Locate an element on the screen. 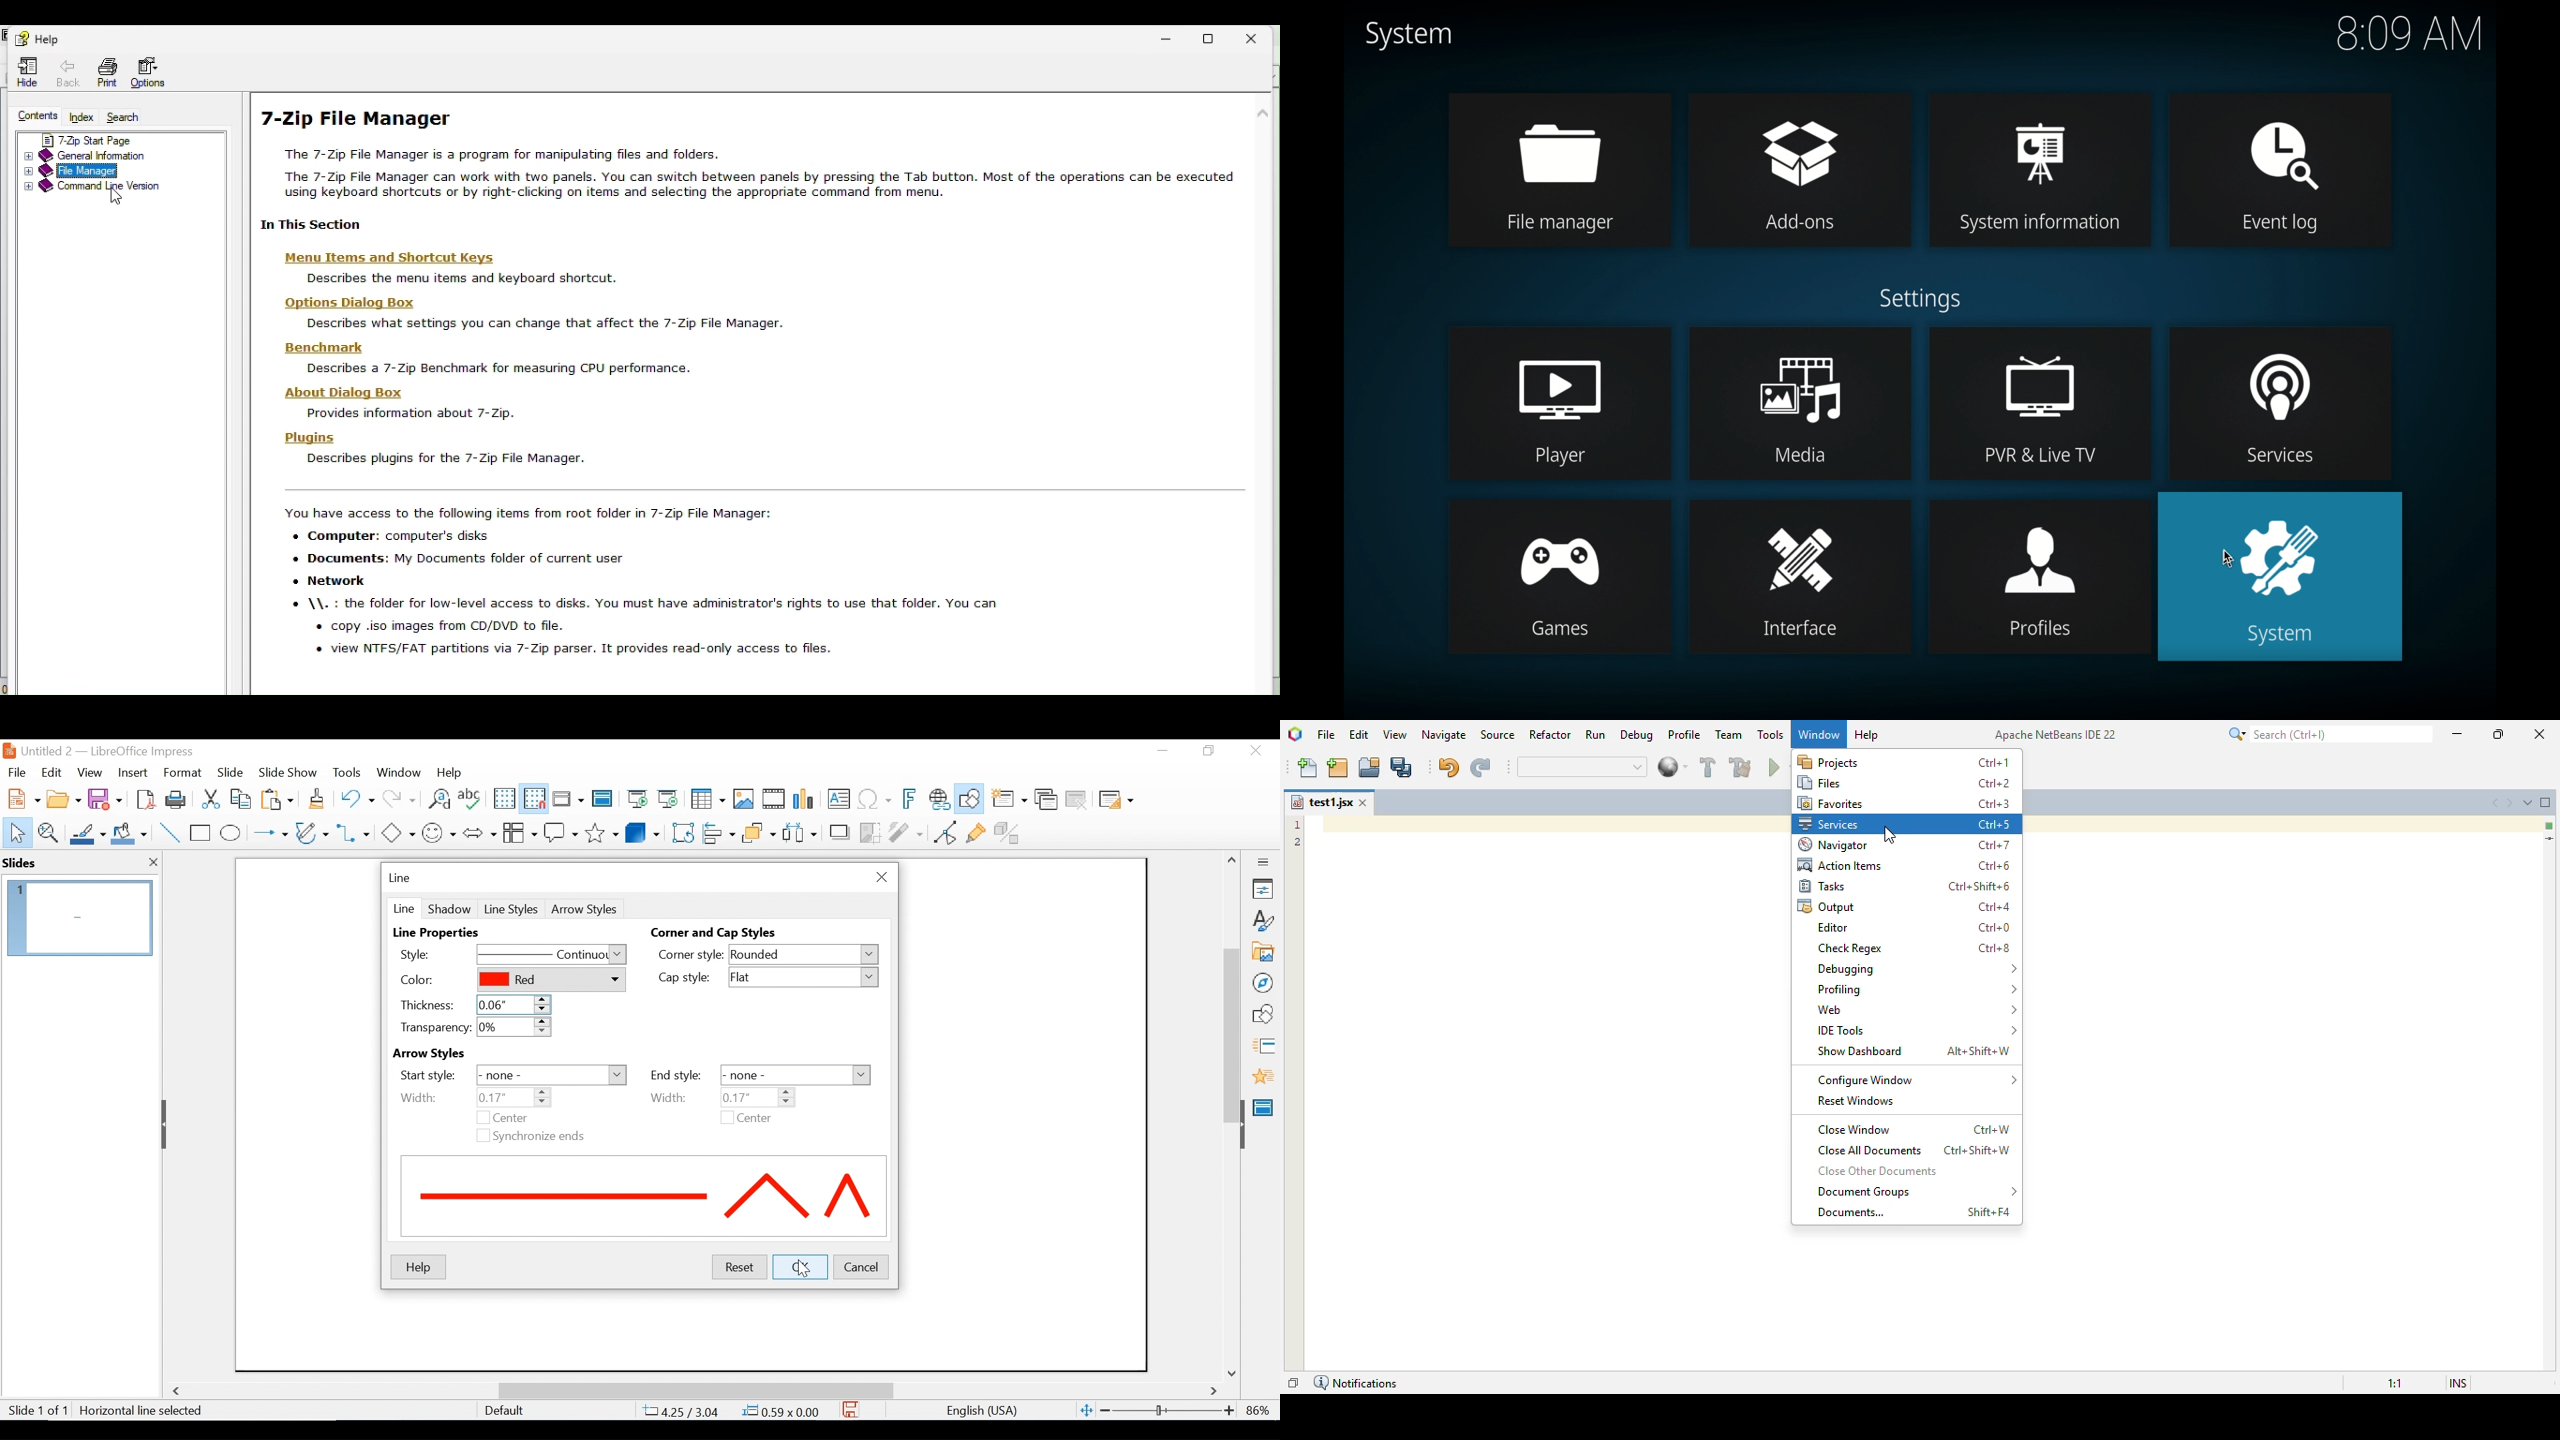 This screenshot has width=2576, height=1456. Zoom & Pan is located at coordinates (47, 831).